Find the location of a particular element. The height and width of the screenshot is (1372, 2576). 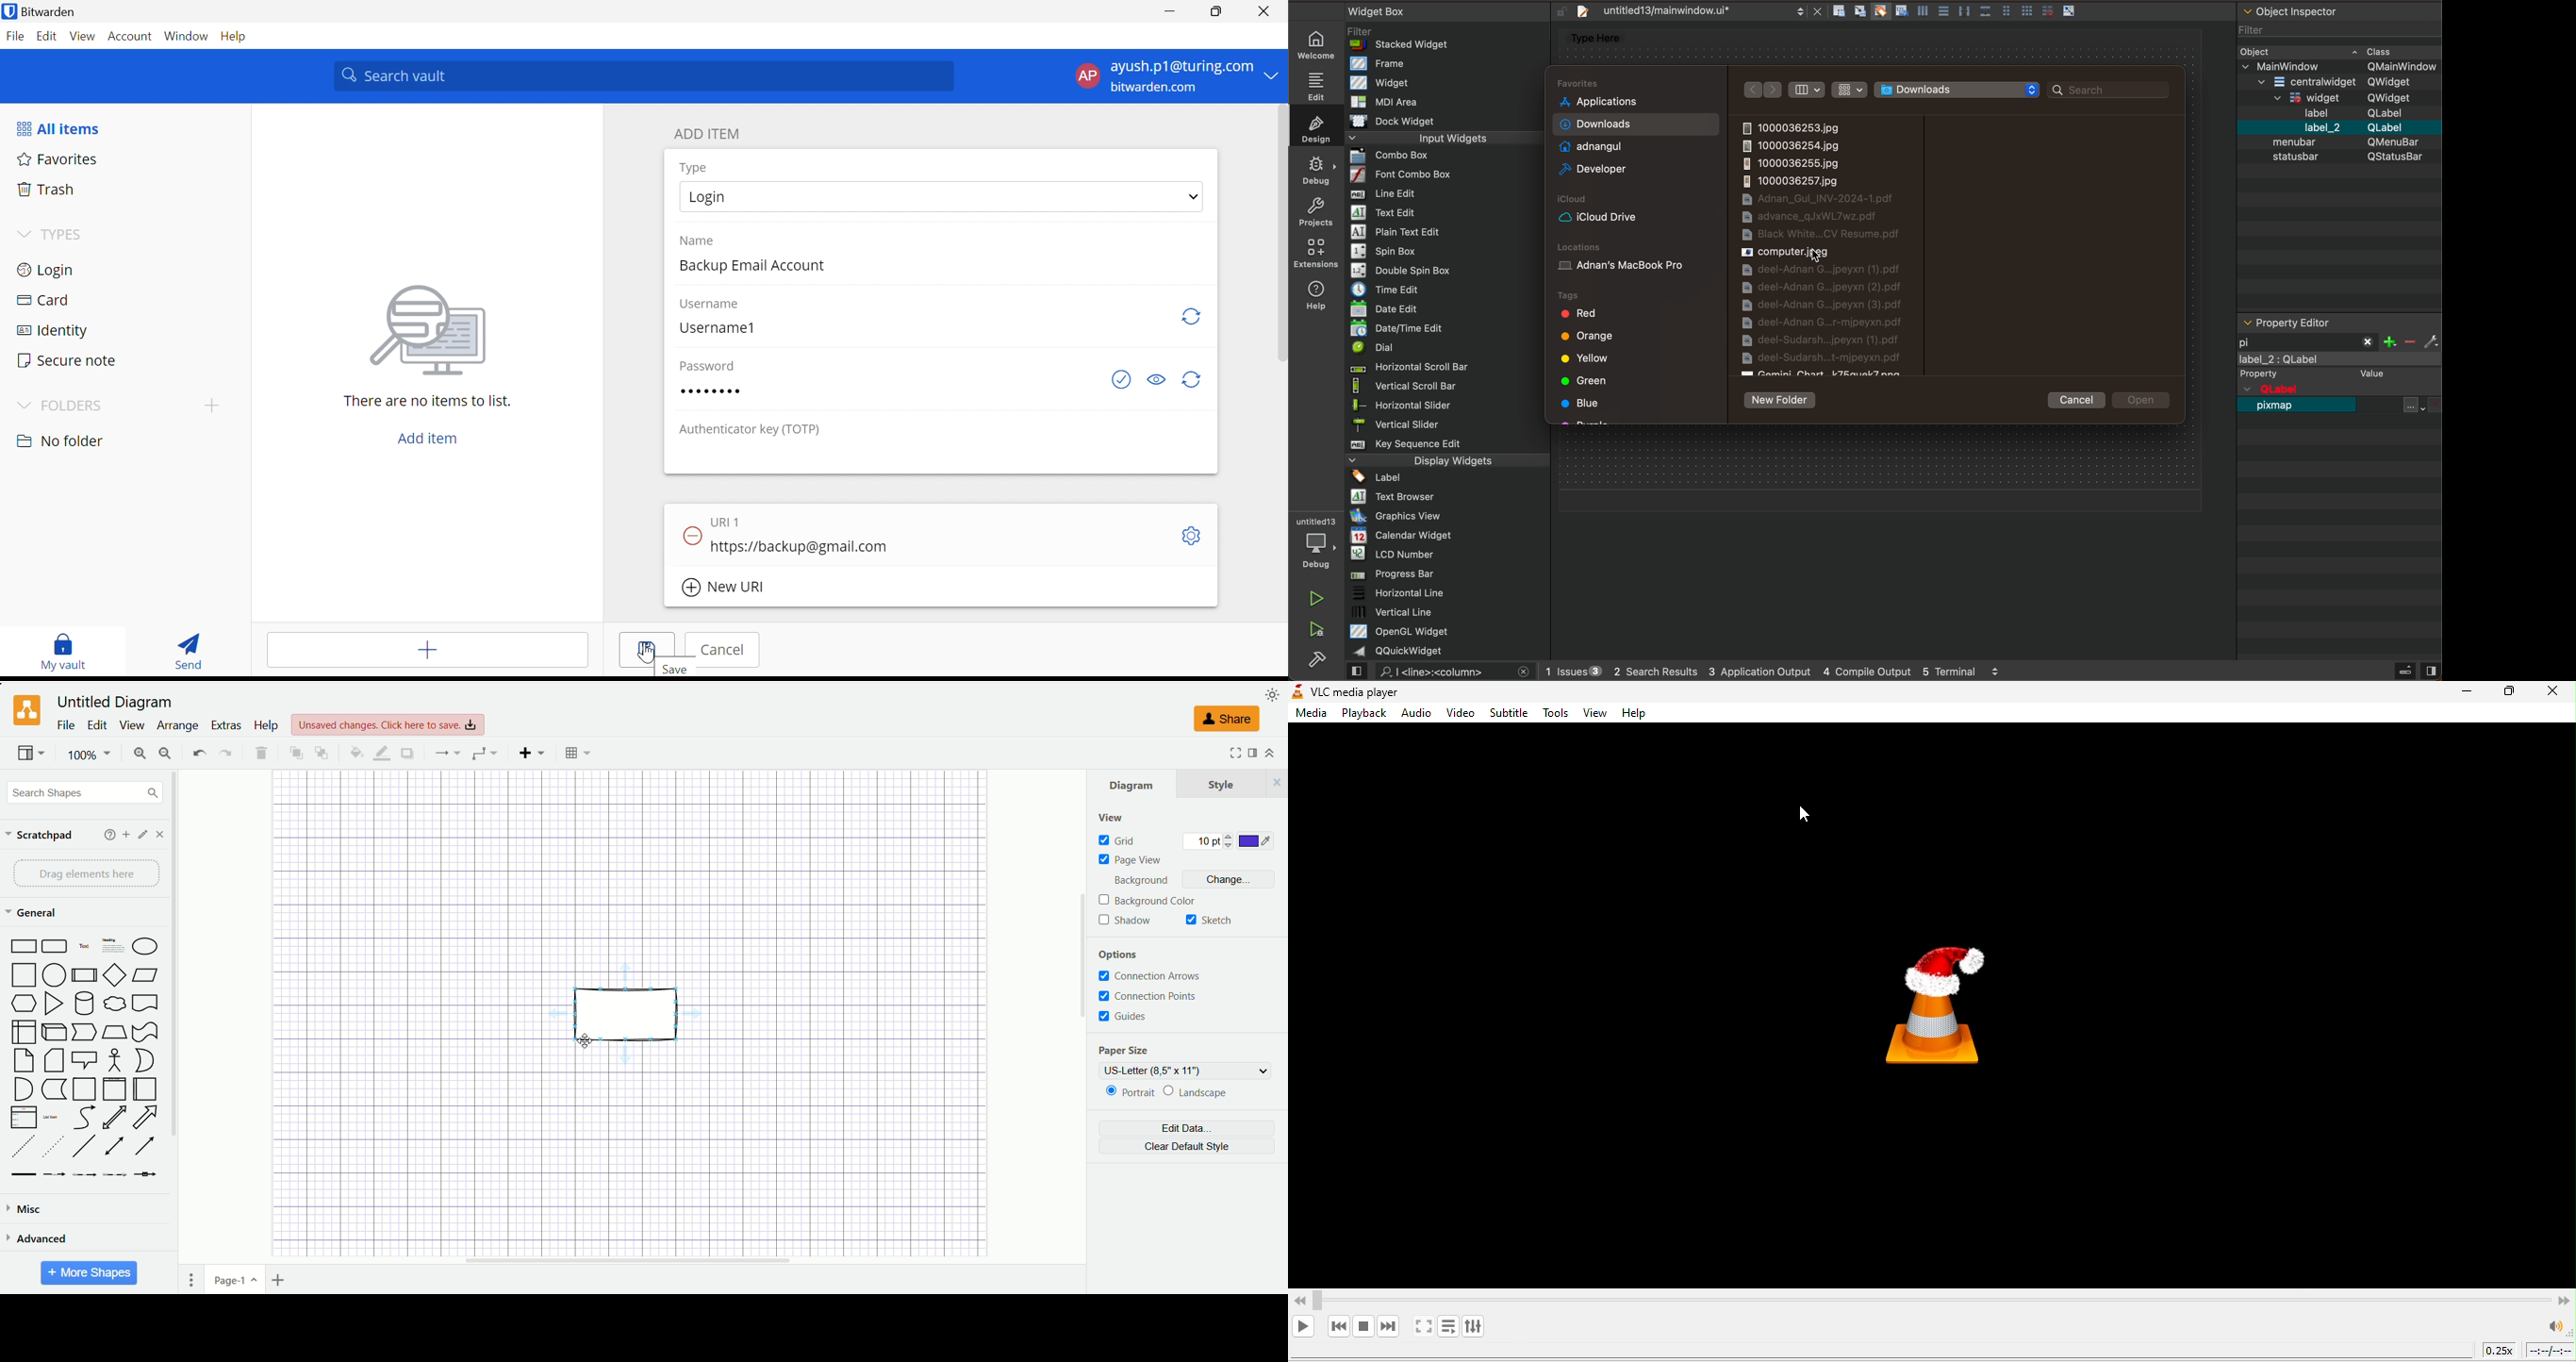

media is located at coordinates (1310, 715).